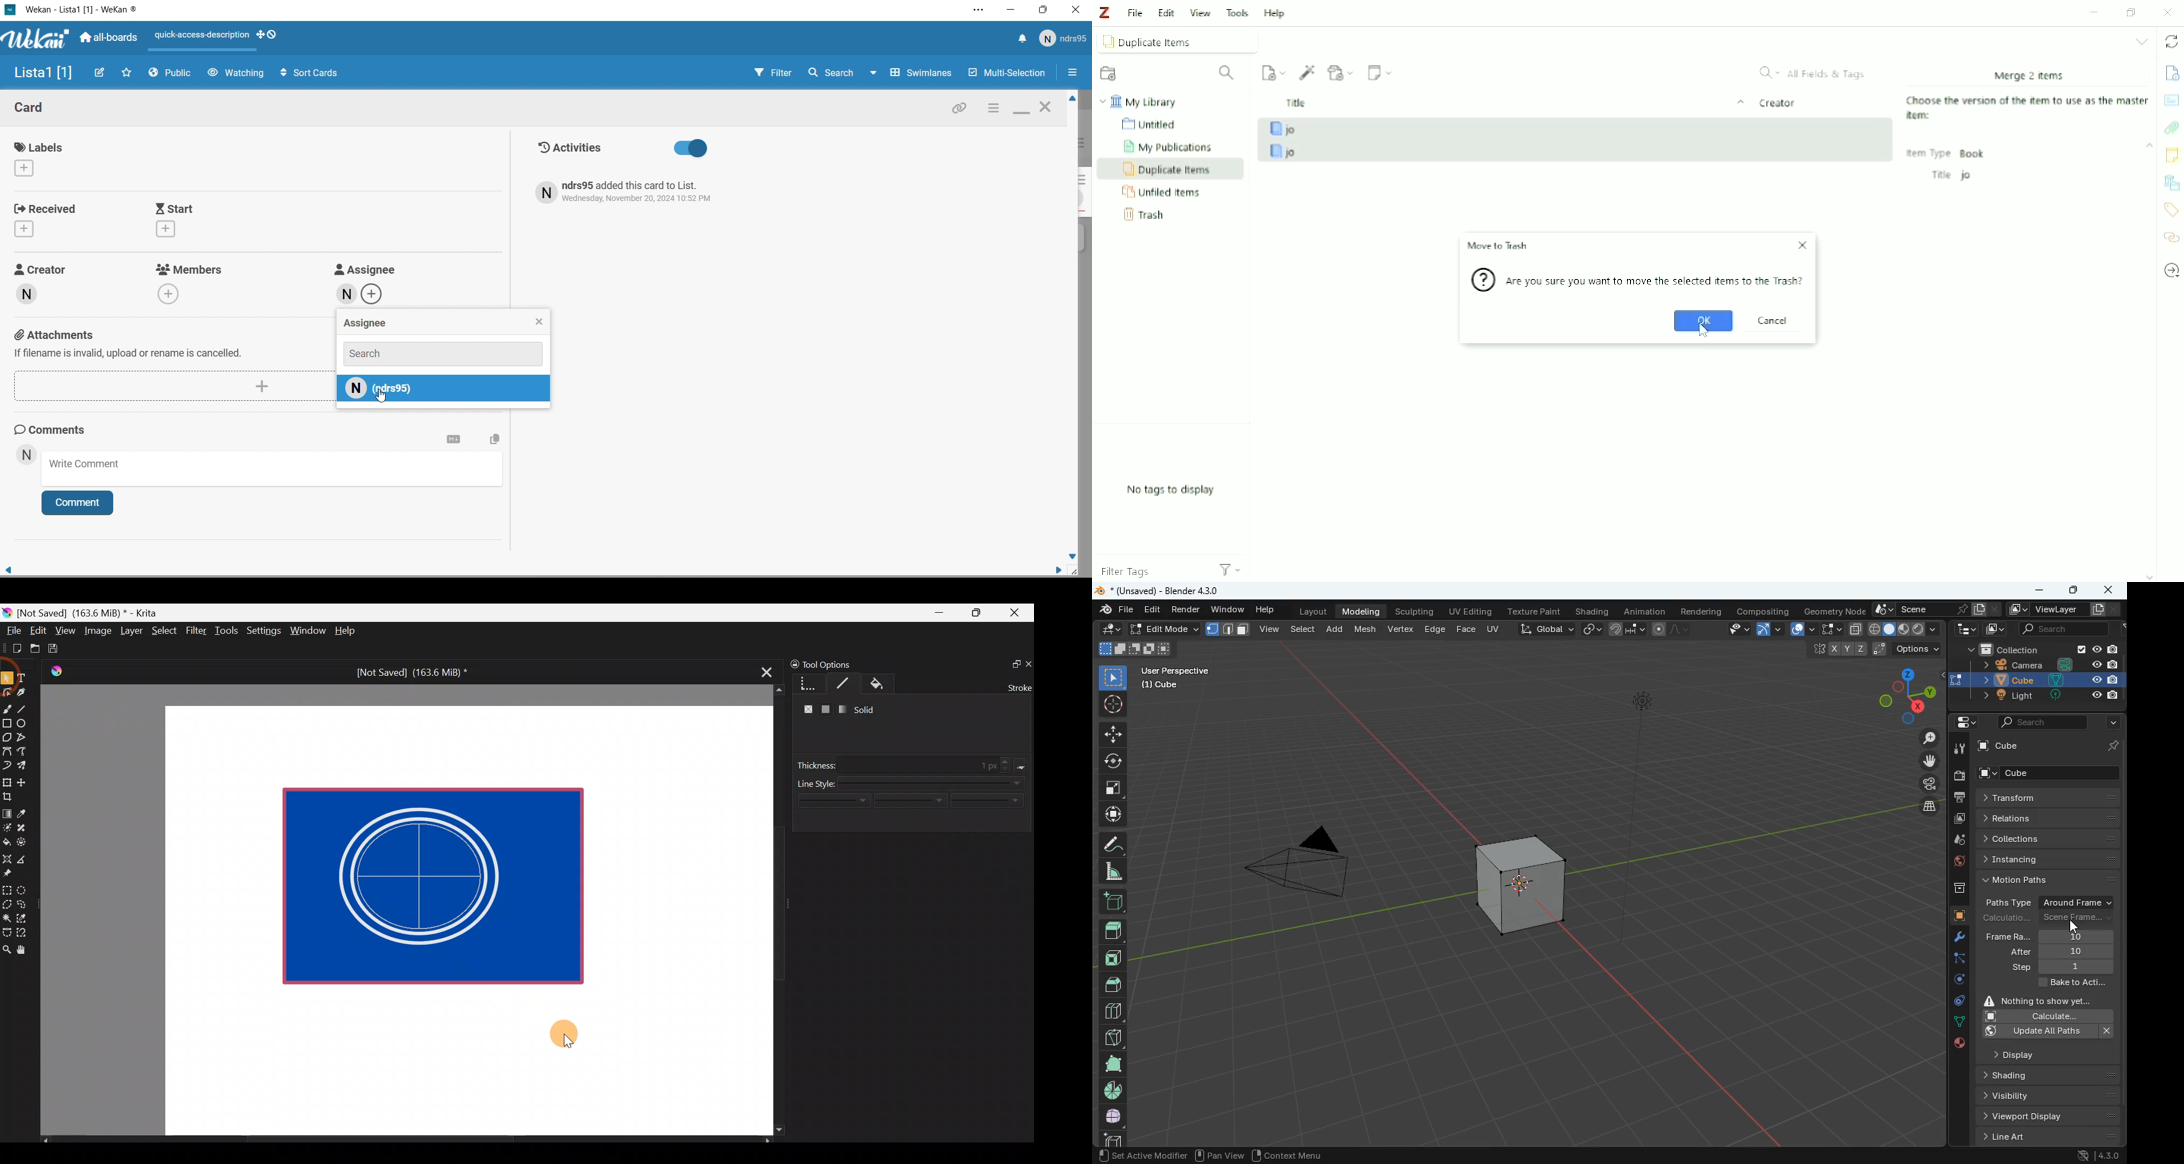  What do you see at coordinates (1278, 14) in the screenshot?
I see `Help` at bounding box center [1278, 14].